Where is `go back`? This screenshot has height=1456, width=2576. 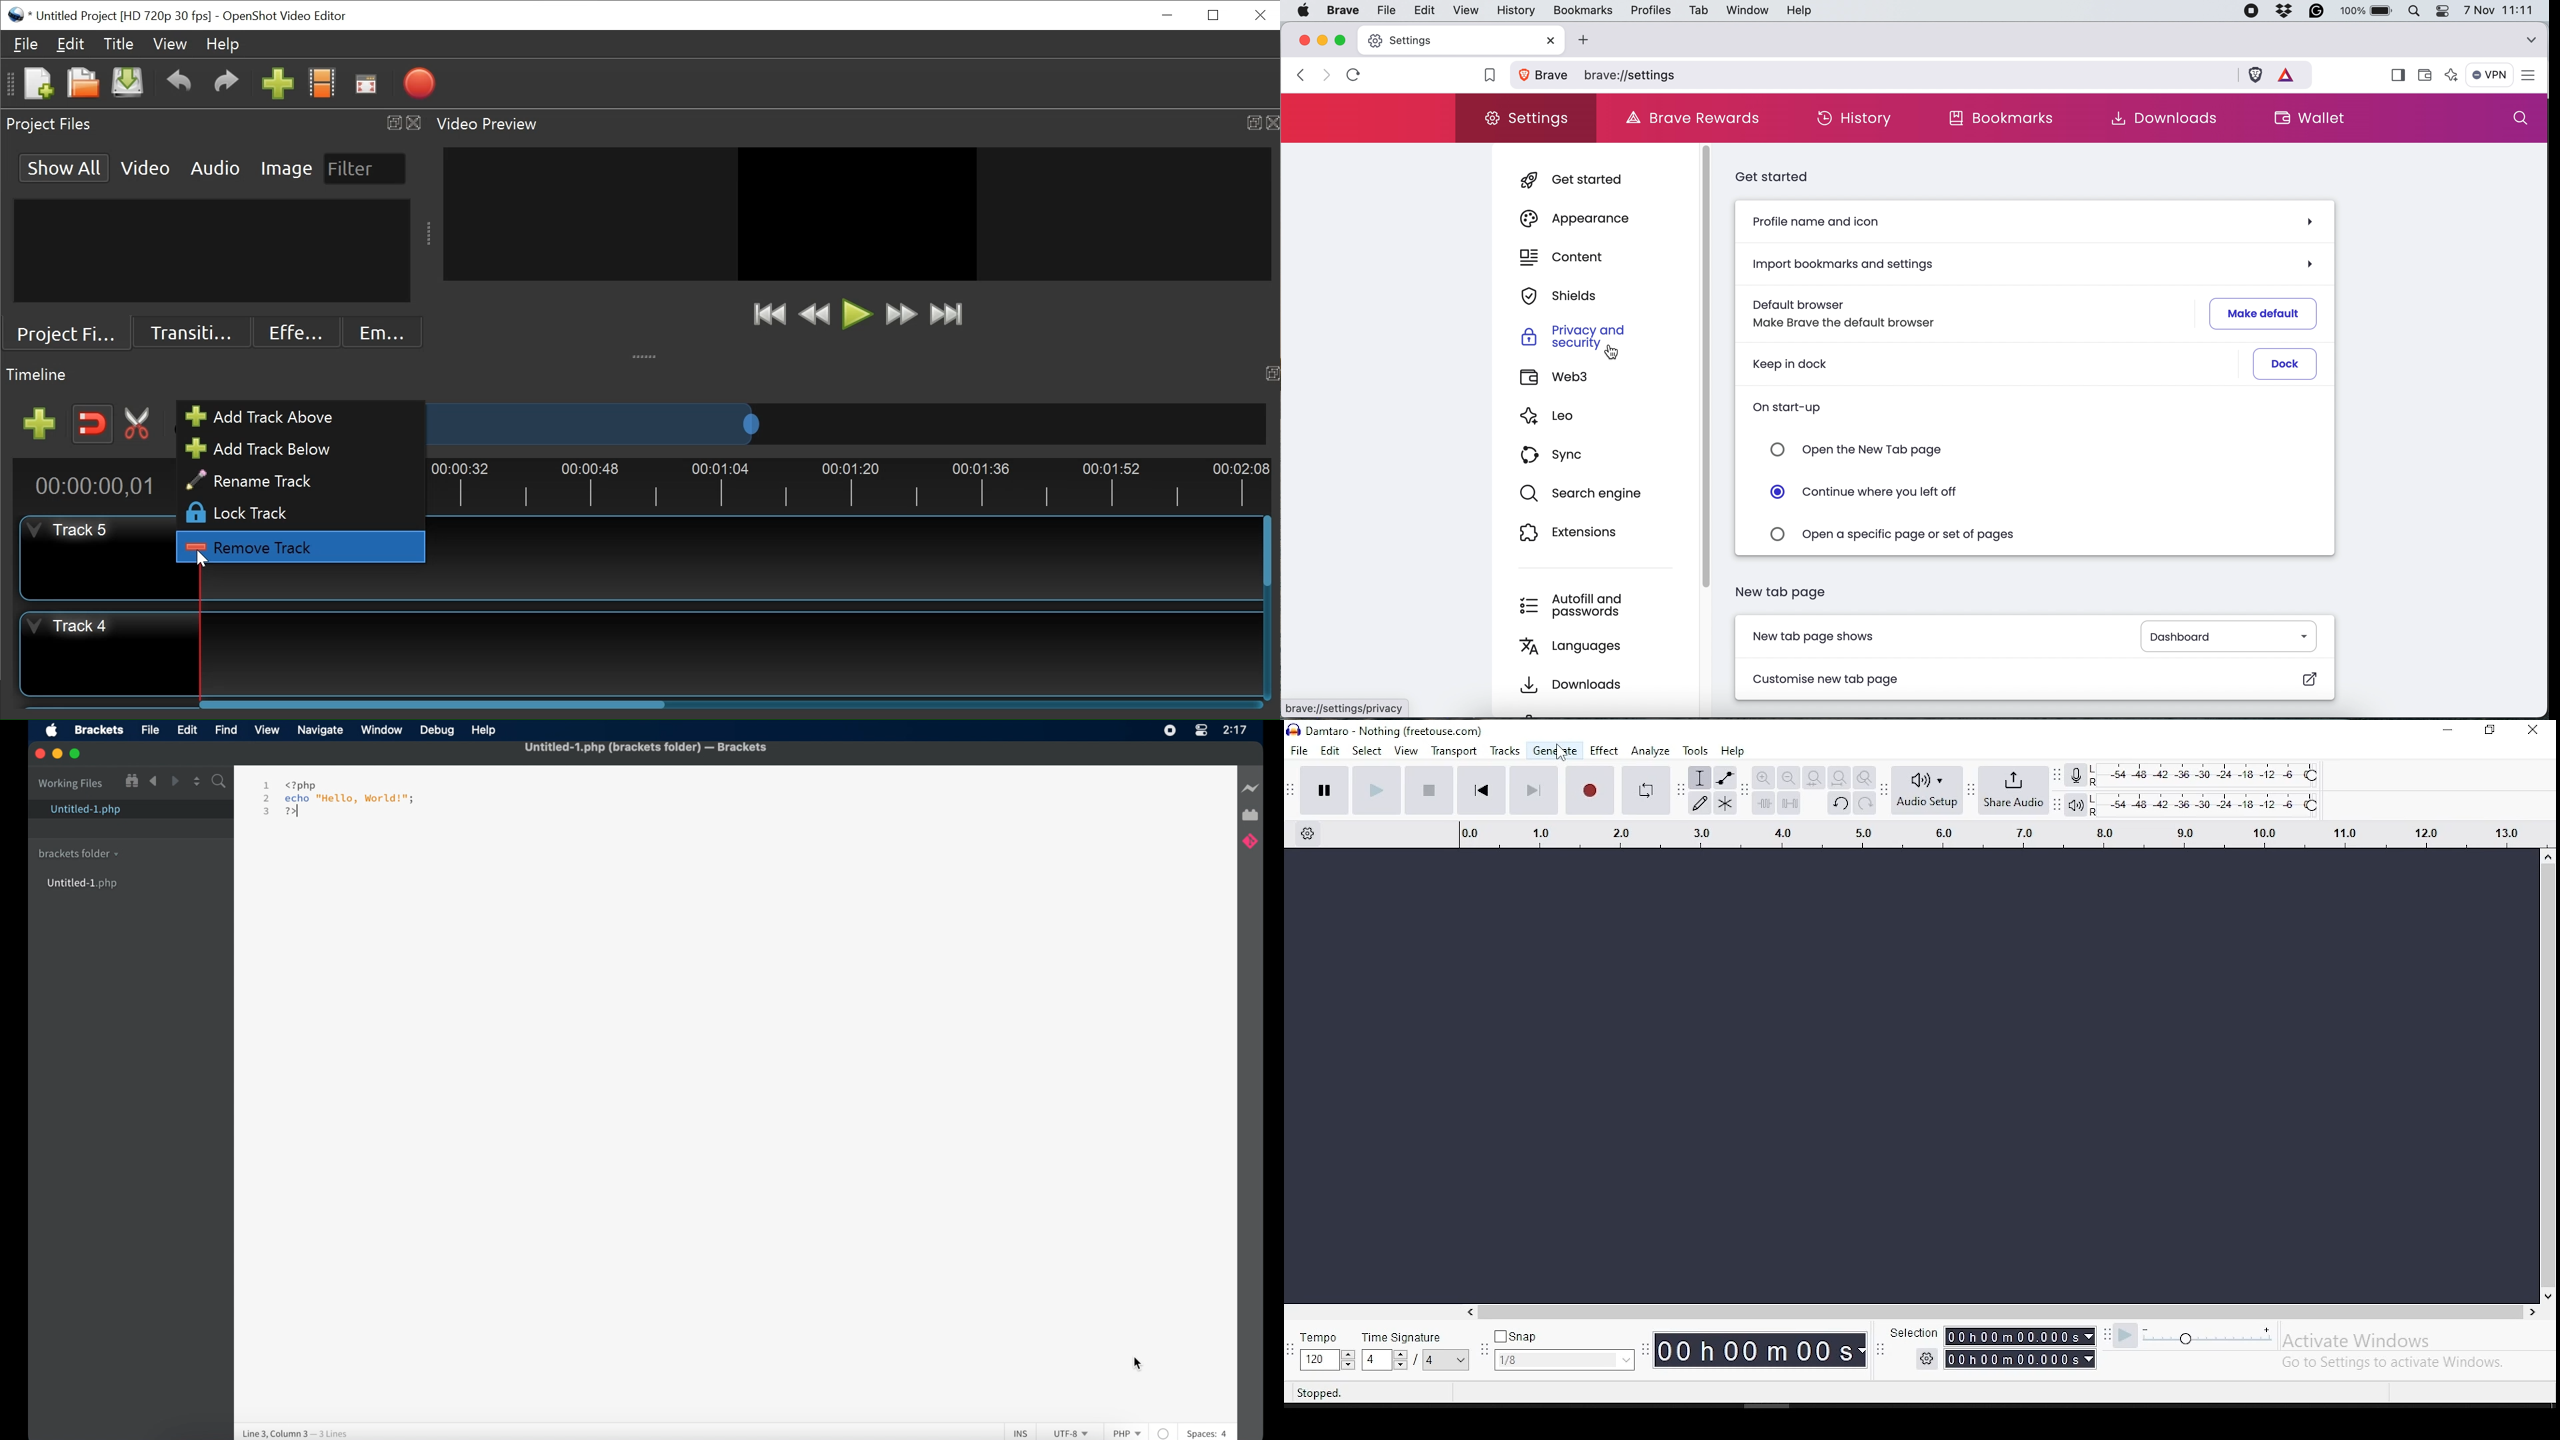
go back is located at coordinates (1299, 74).